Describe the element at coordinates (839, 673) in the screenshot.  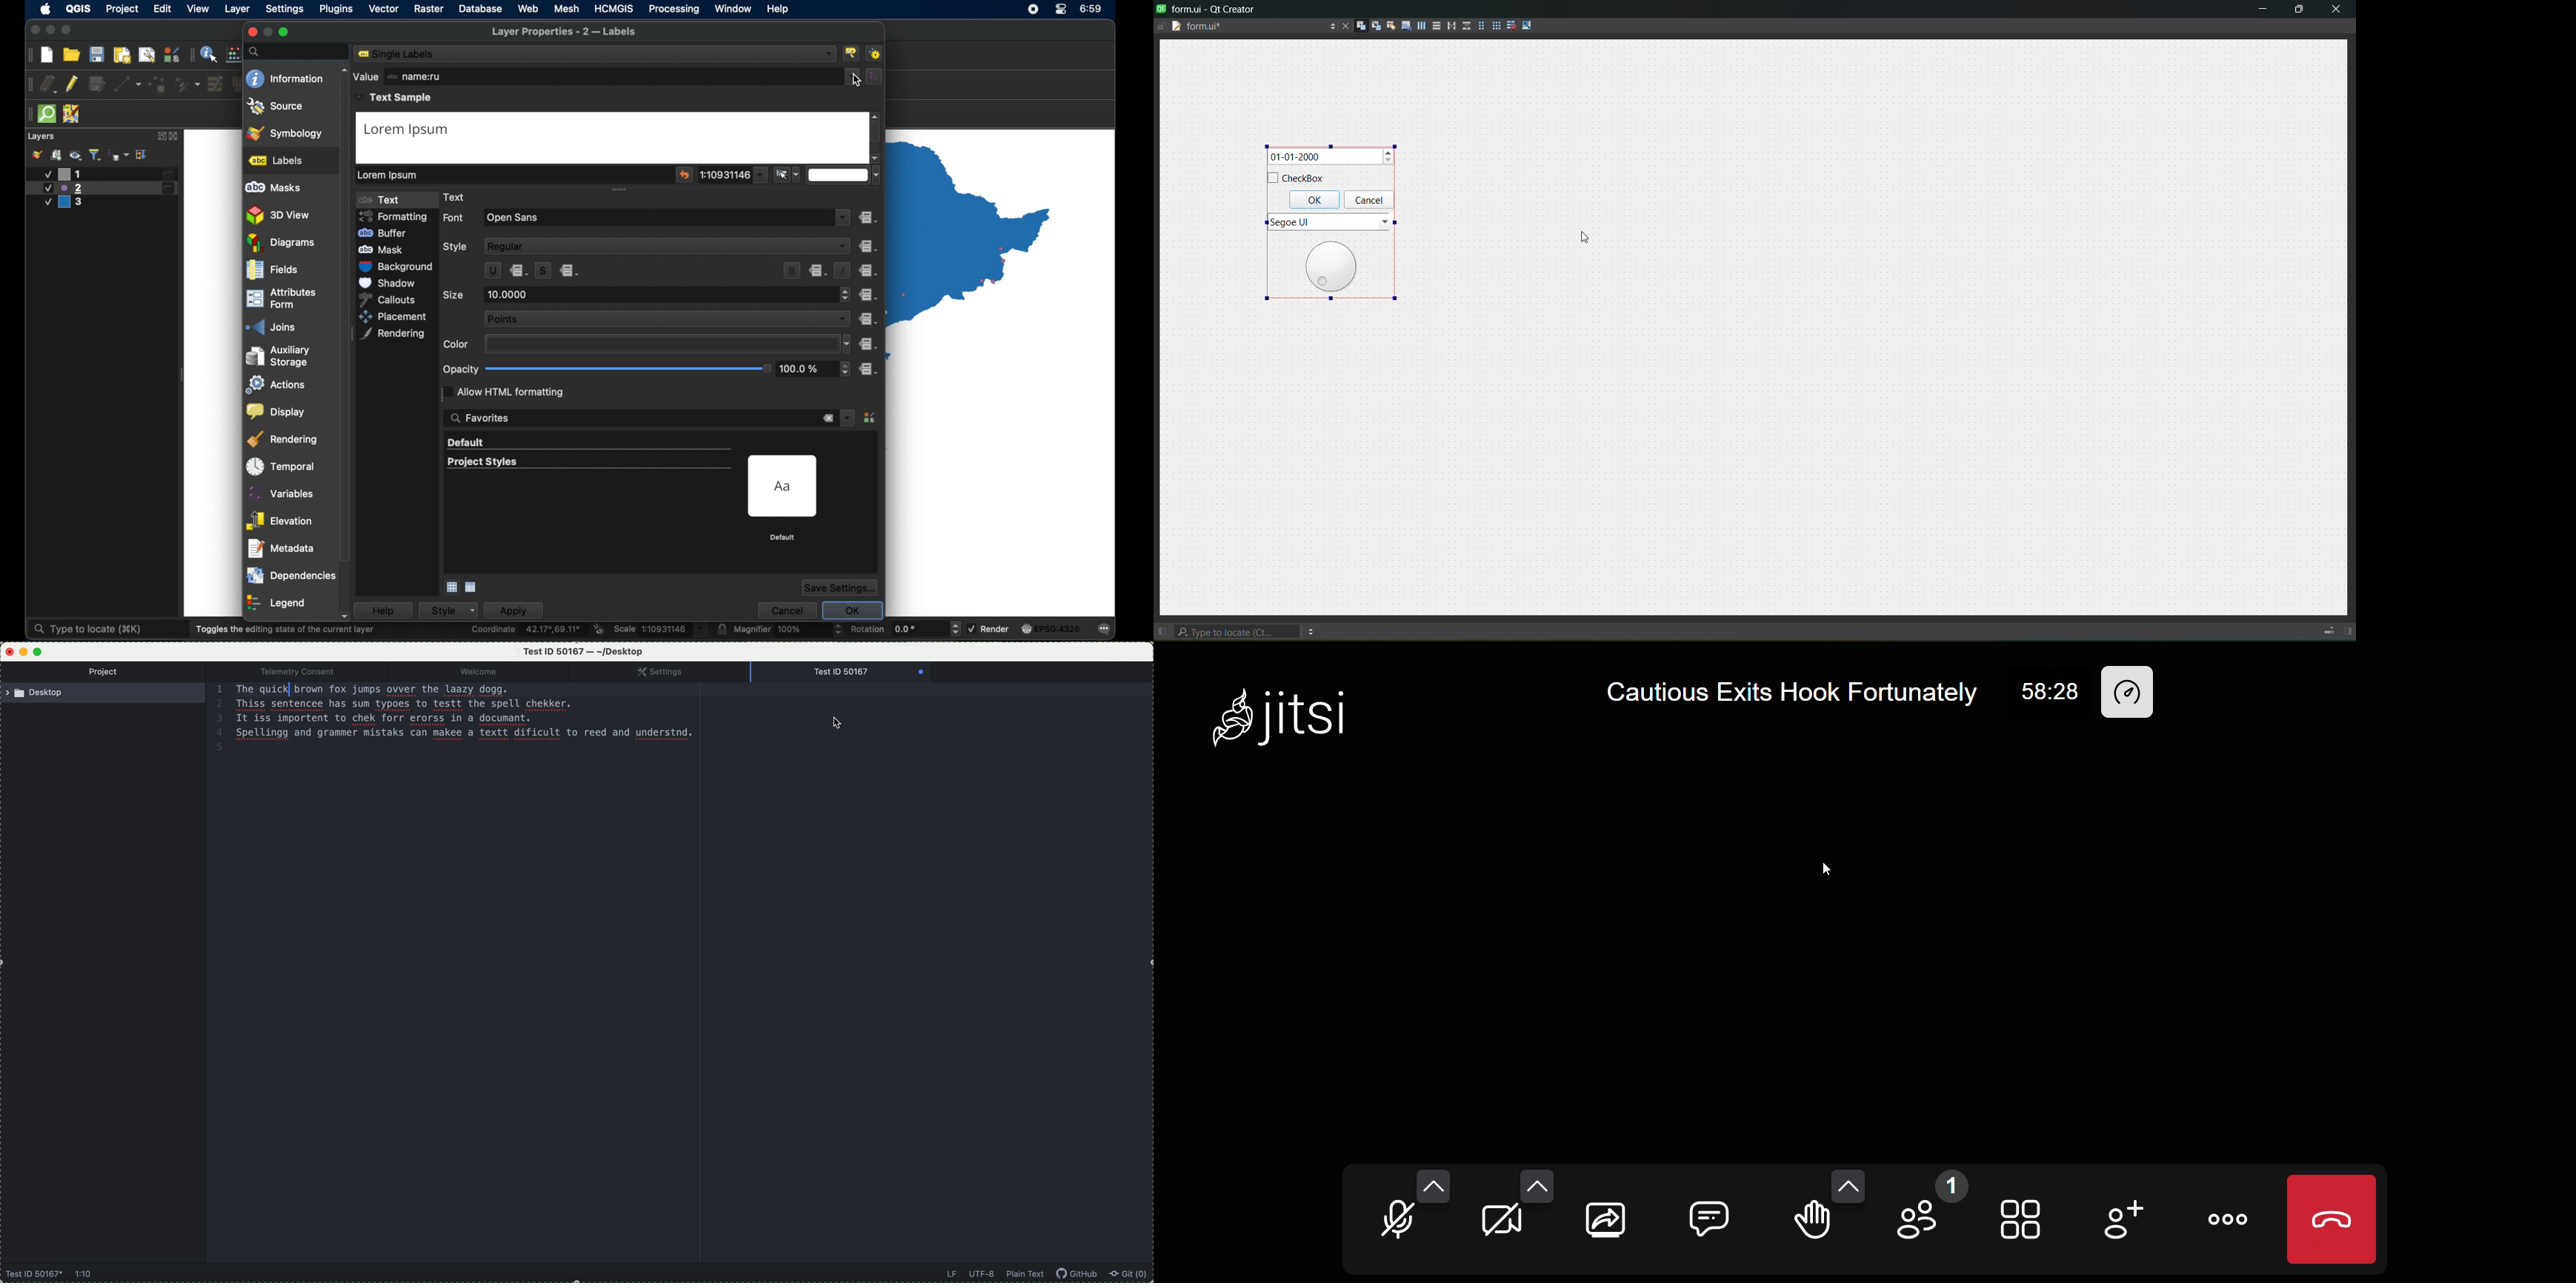
I see `changes made` at that location.